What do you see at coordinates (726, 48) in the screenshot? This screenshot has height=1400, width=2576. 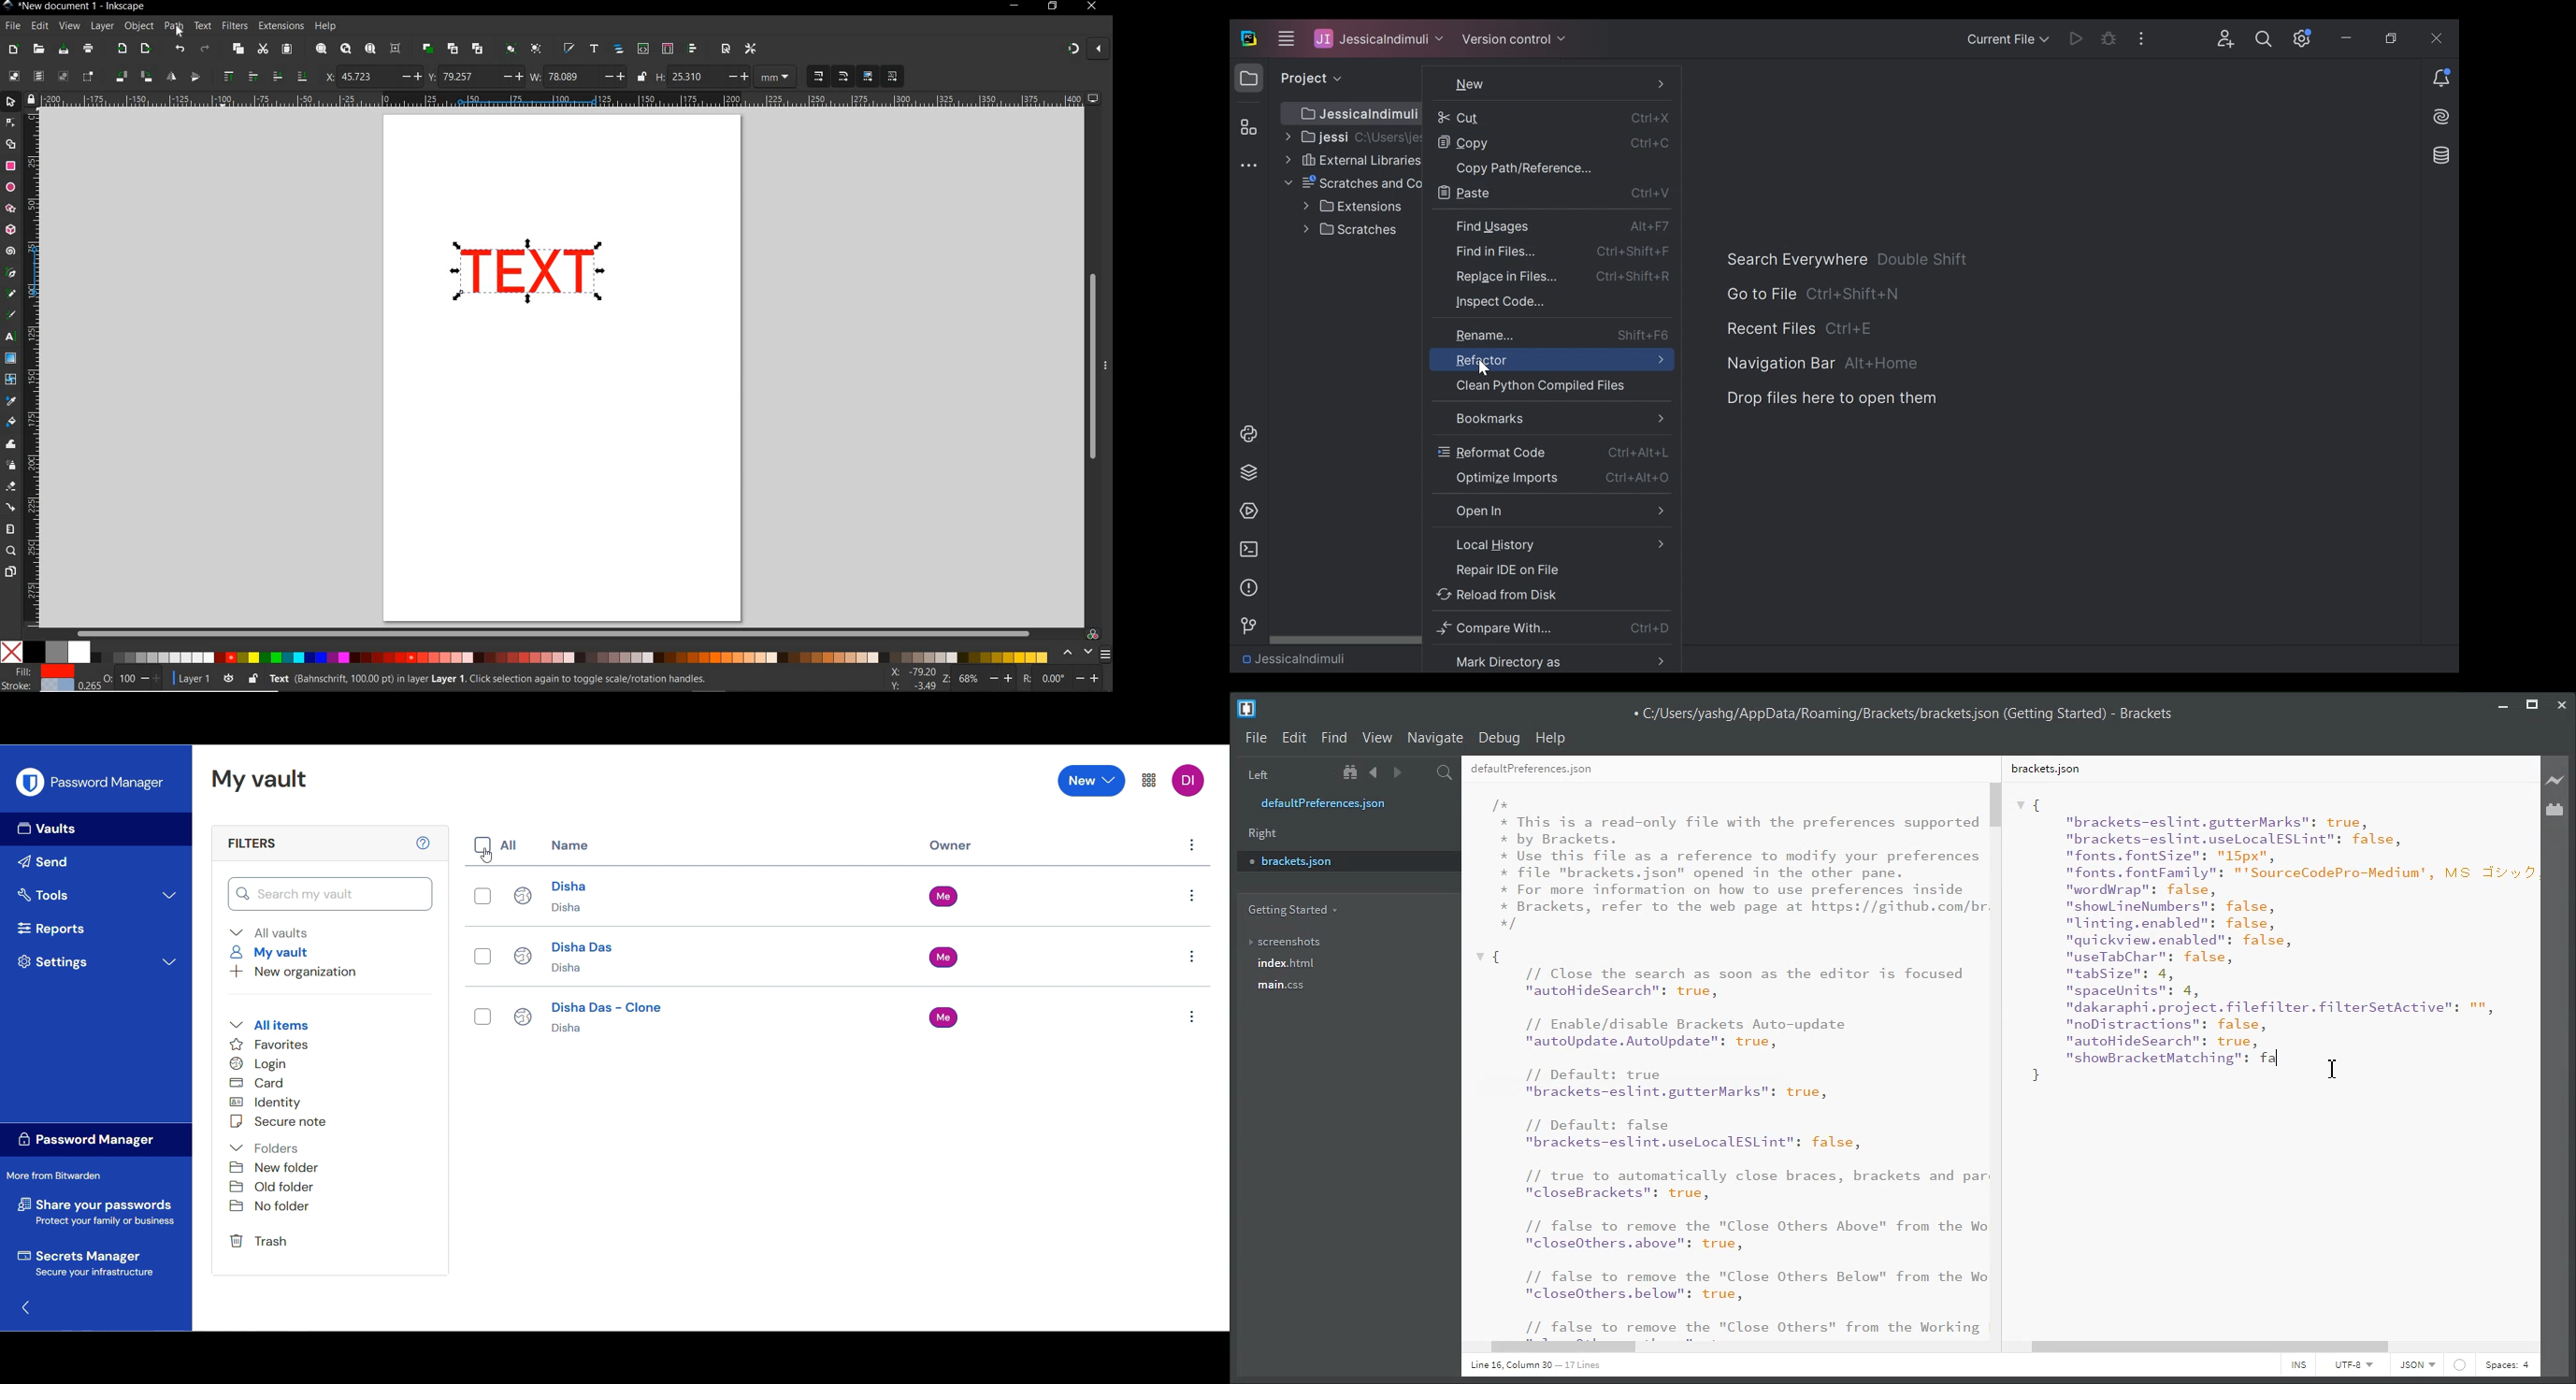 I see `OPEN DOCUMENT PROPERTIES` at bounding box center [726, 48].